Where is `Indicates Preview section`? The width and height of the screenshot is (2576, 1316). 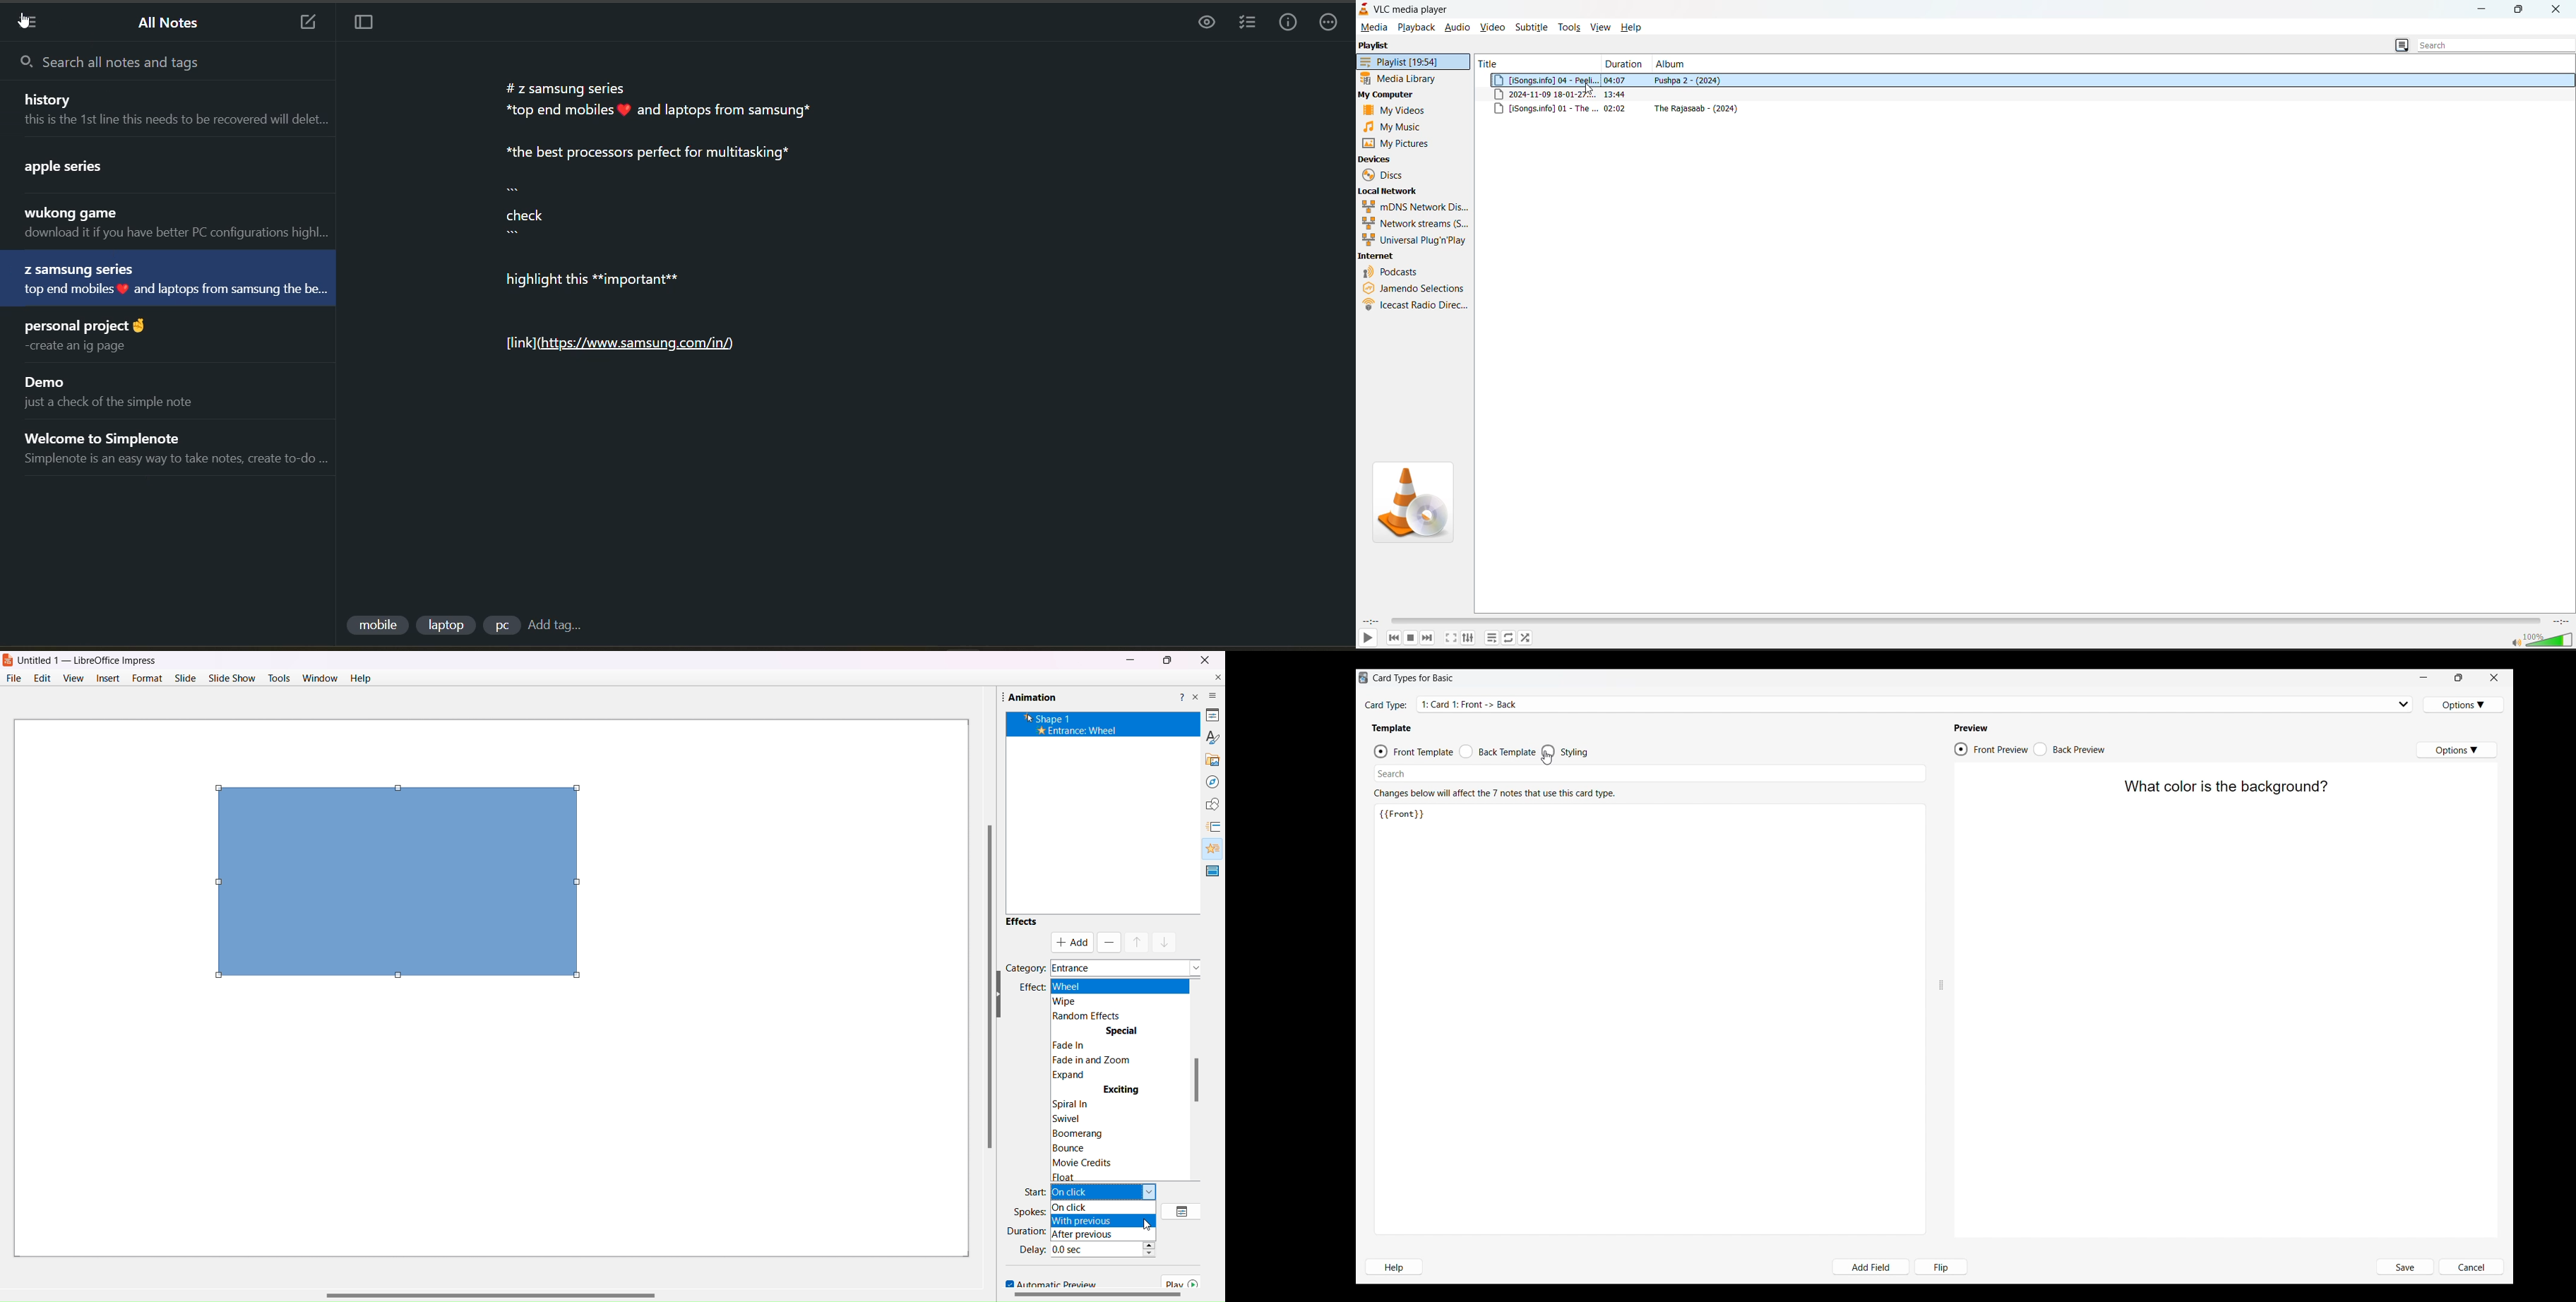
Indicates Preview section is located at coordinates (1973, 728).